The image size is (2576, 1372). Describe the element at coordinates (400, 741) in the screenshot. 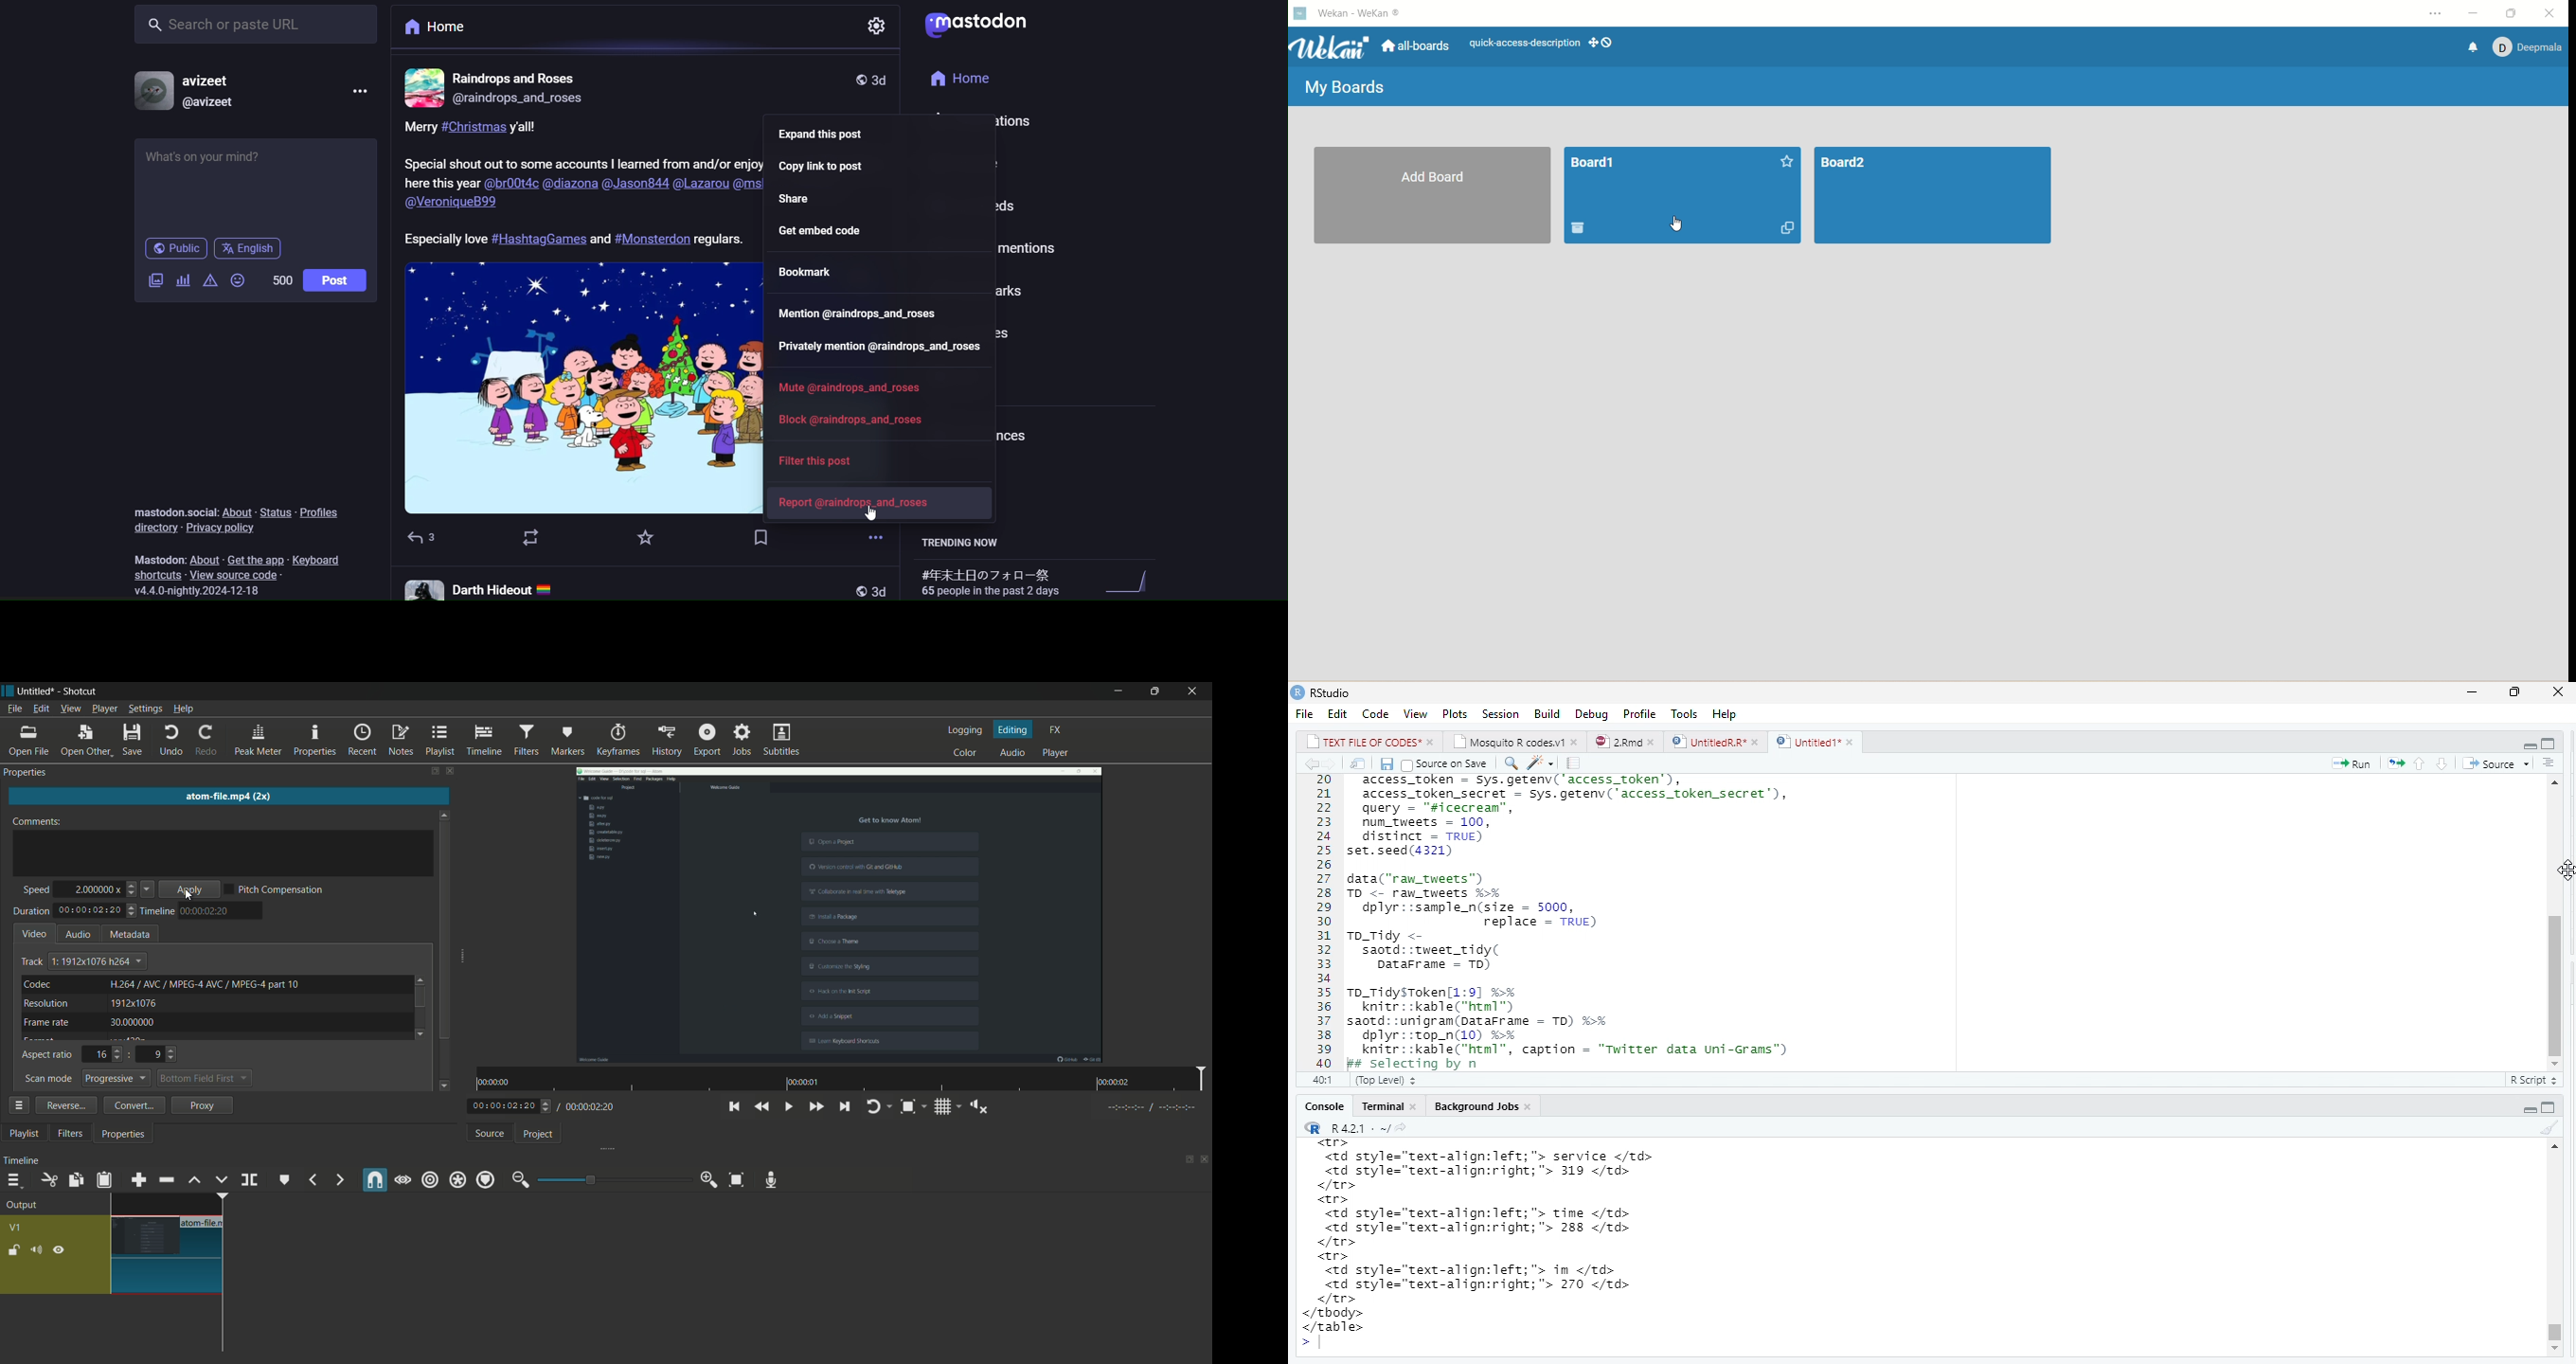

I see `notes` at that location.